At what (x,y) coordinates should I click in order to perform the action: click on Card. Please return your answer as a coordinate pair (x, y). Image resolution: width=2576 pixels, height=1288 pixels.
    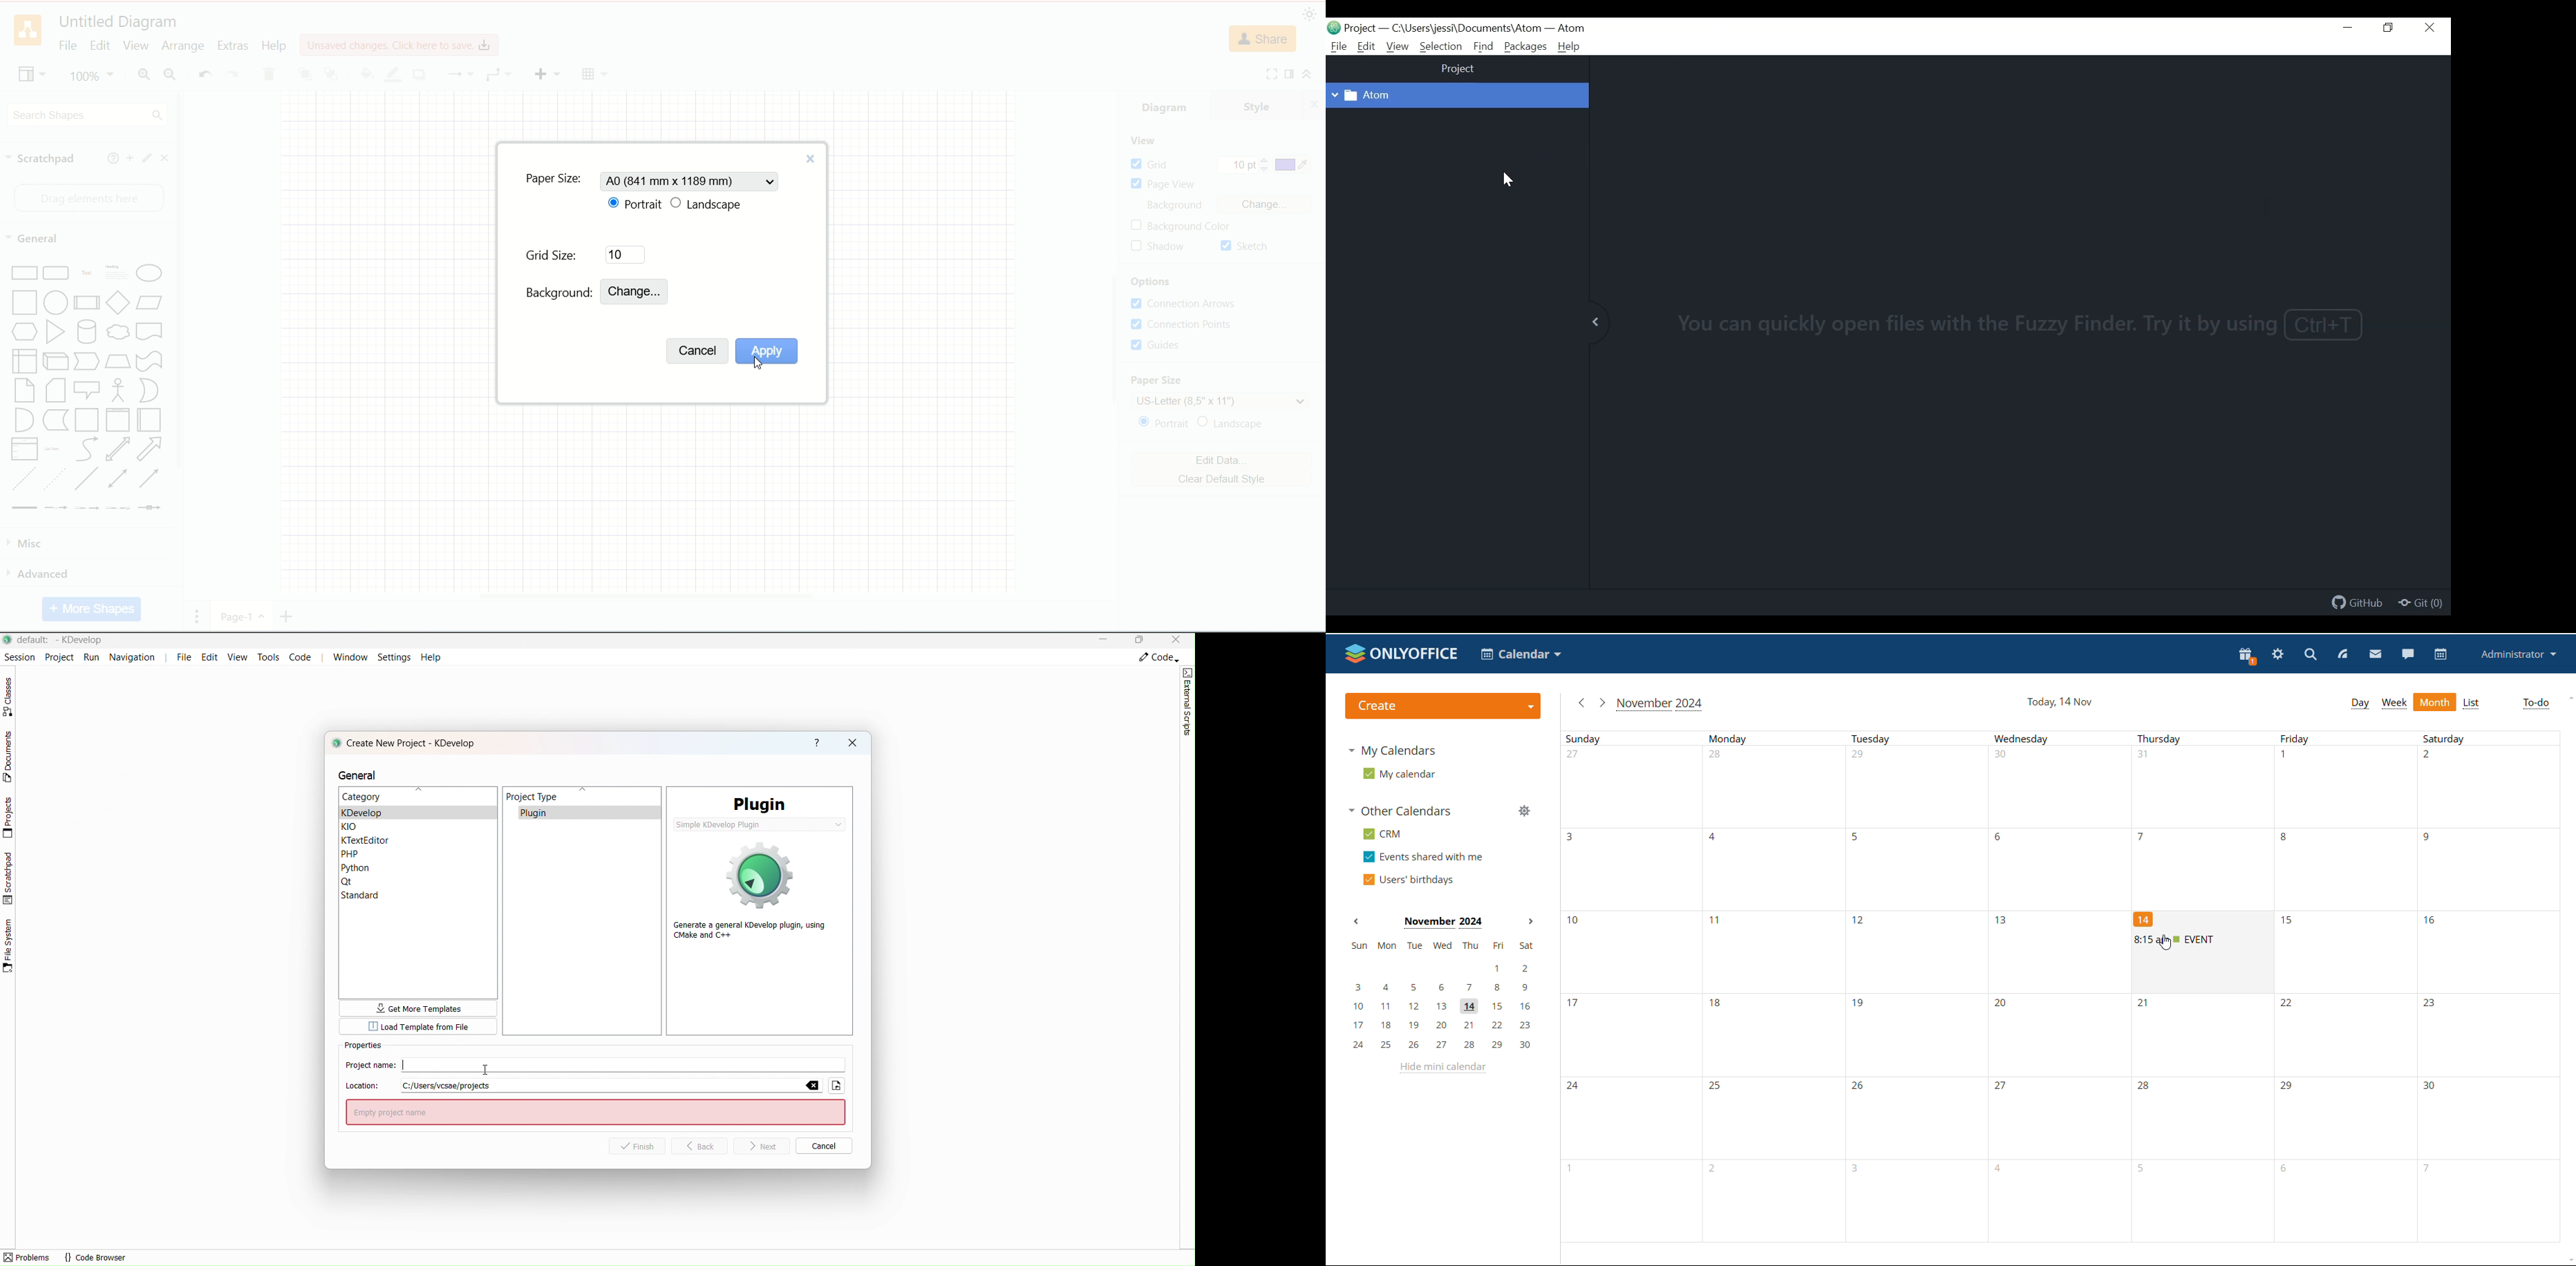
    Looking at the image, I should click on (57, 392).